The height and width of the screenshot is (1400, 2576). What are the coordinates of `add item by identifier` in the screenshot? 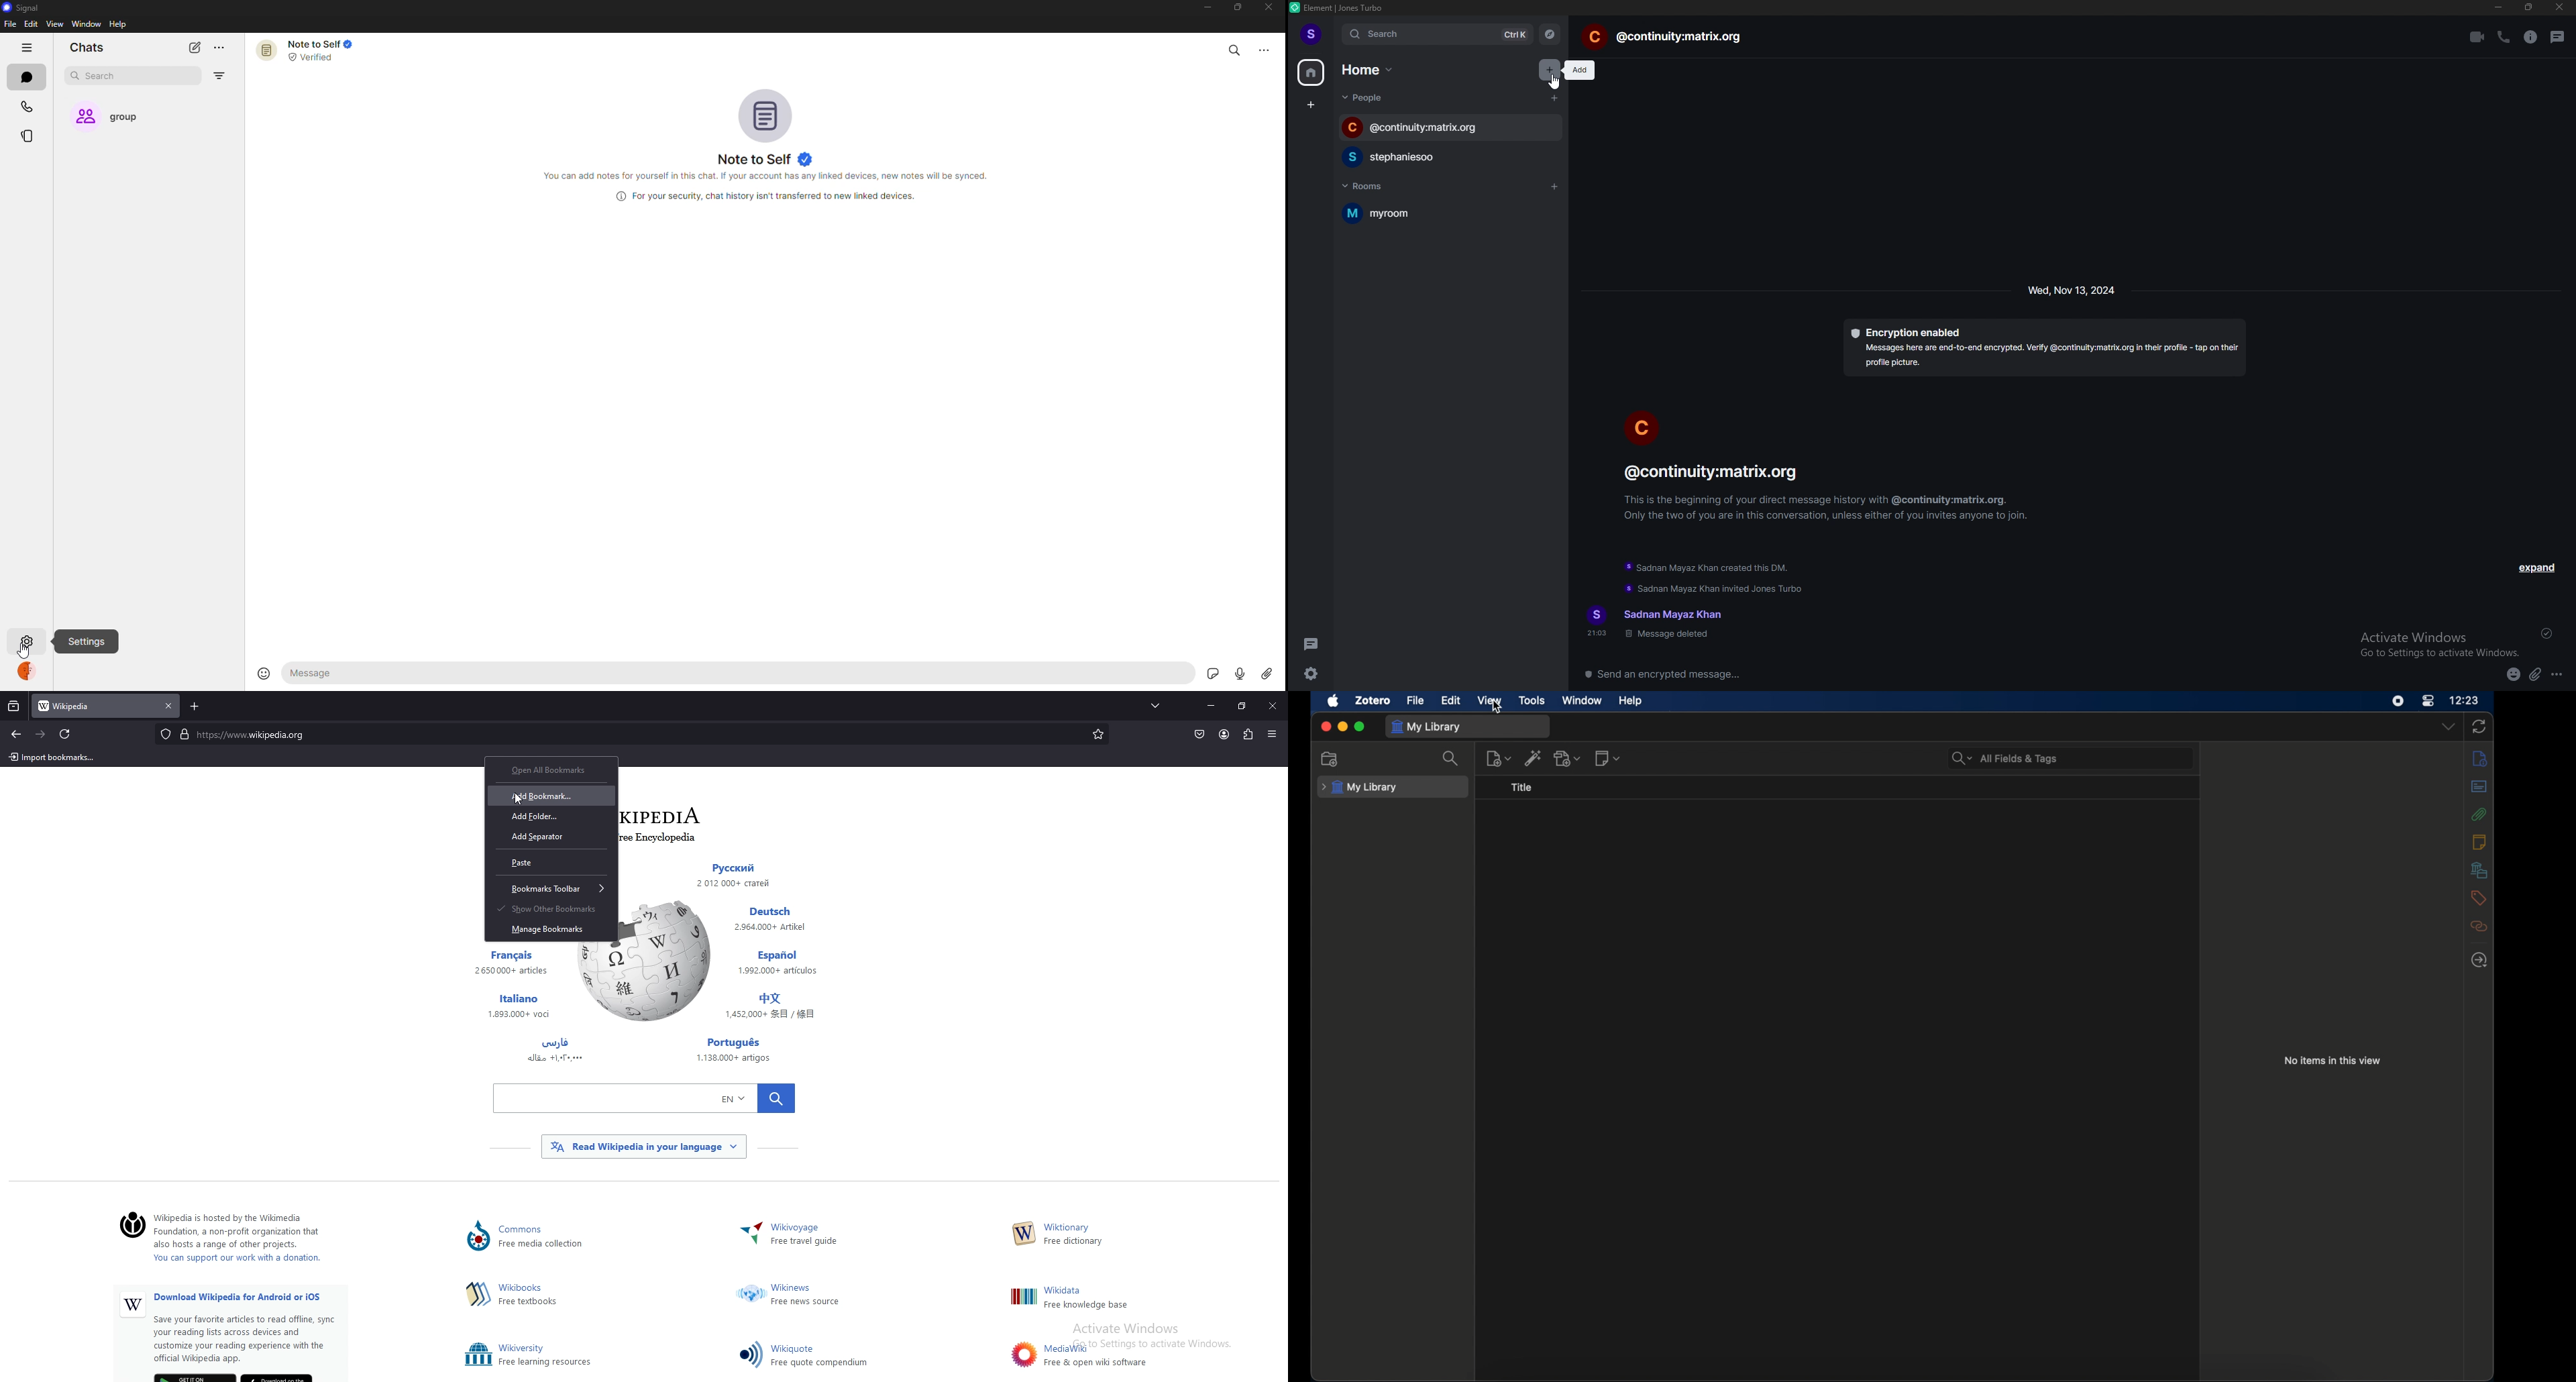 It's located at (1534, 758).